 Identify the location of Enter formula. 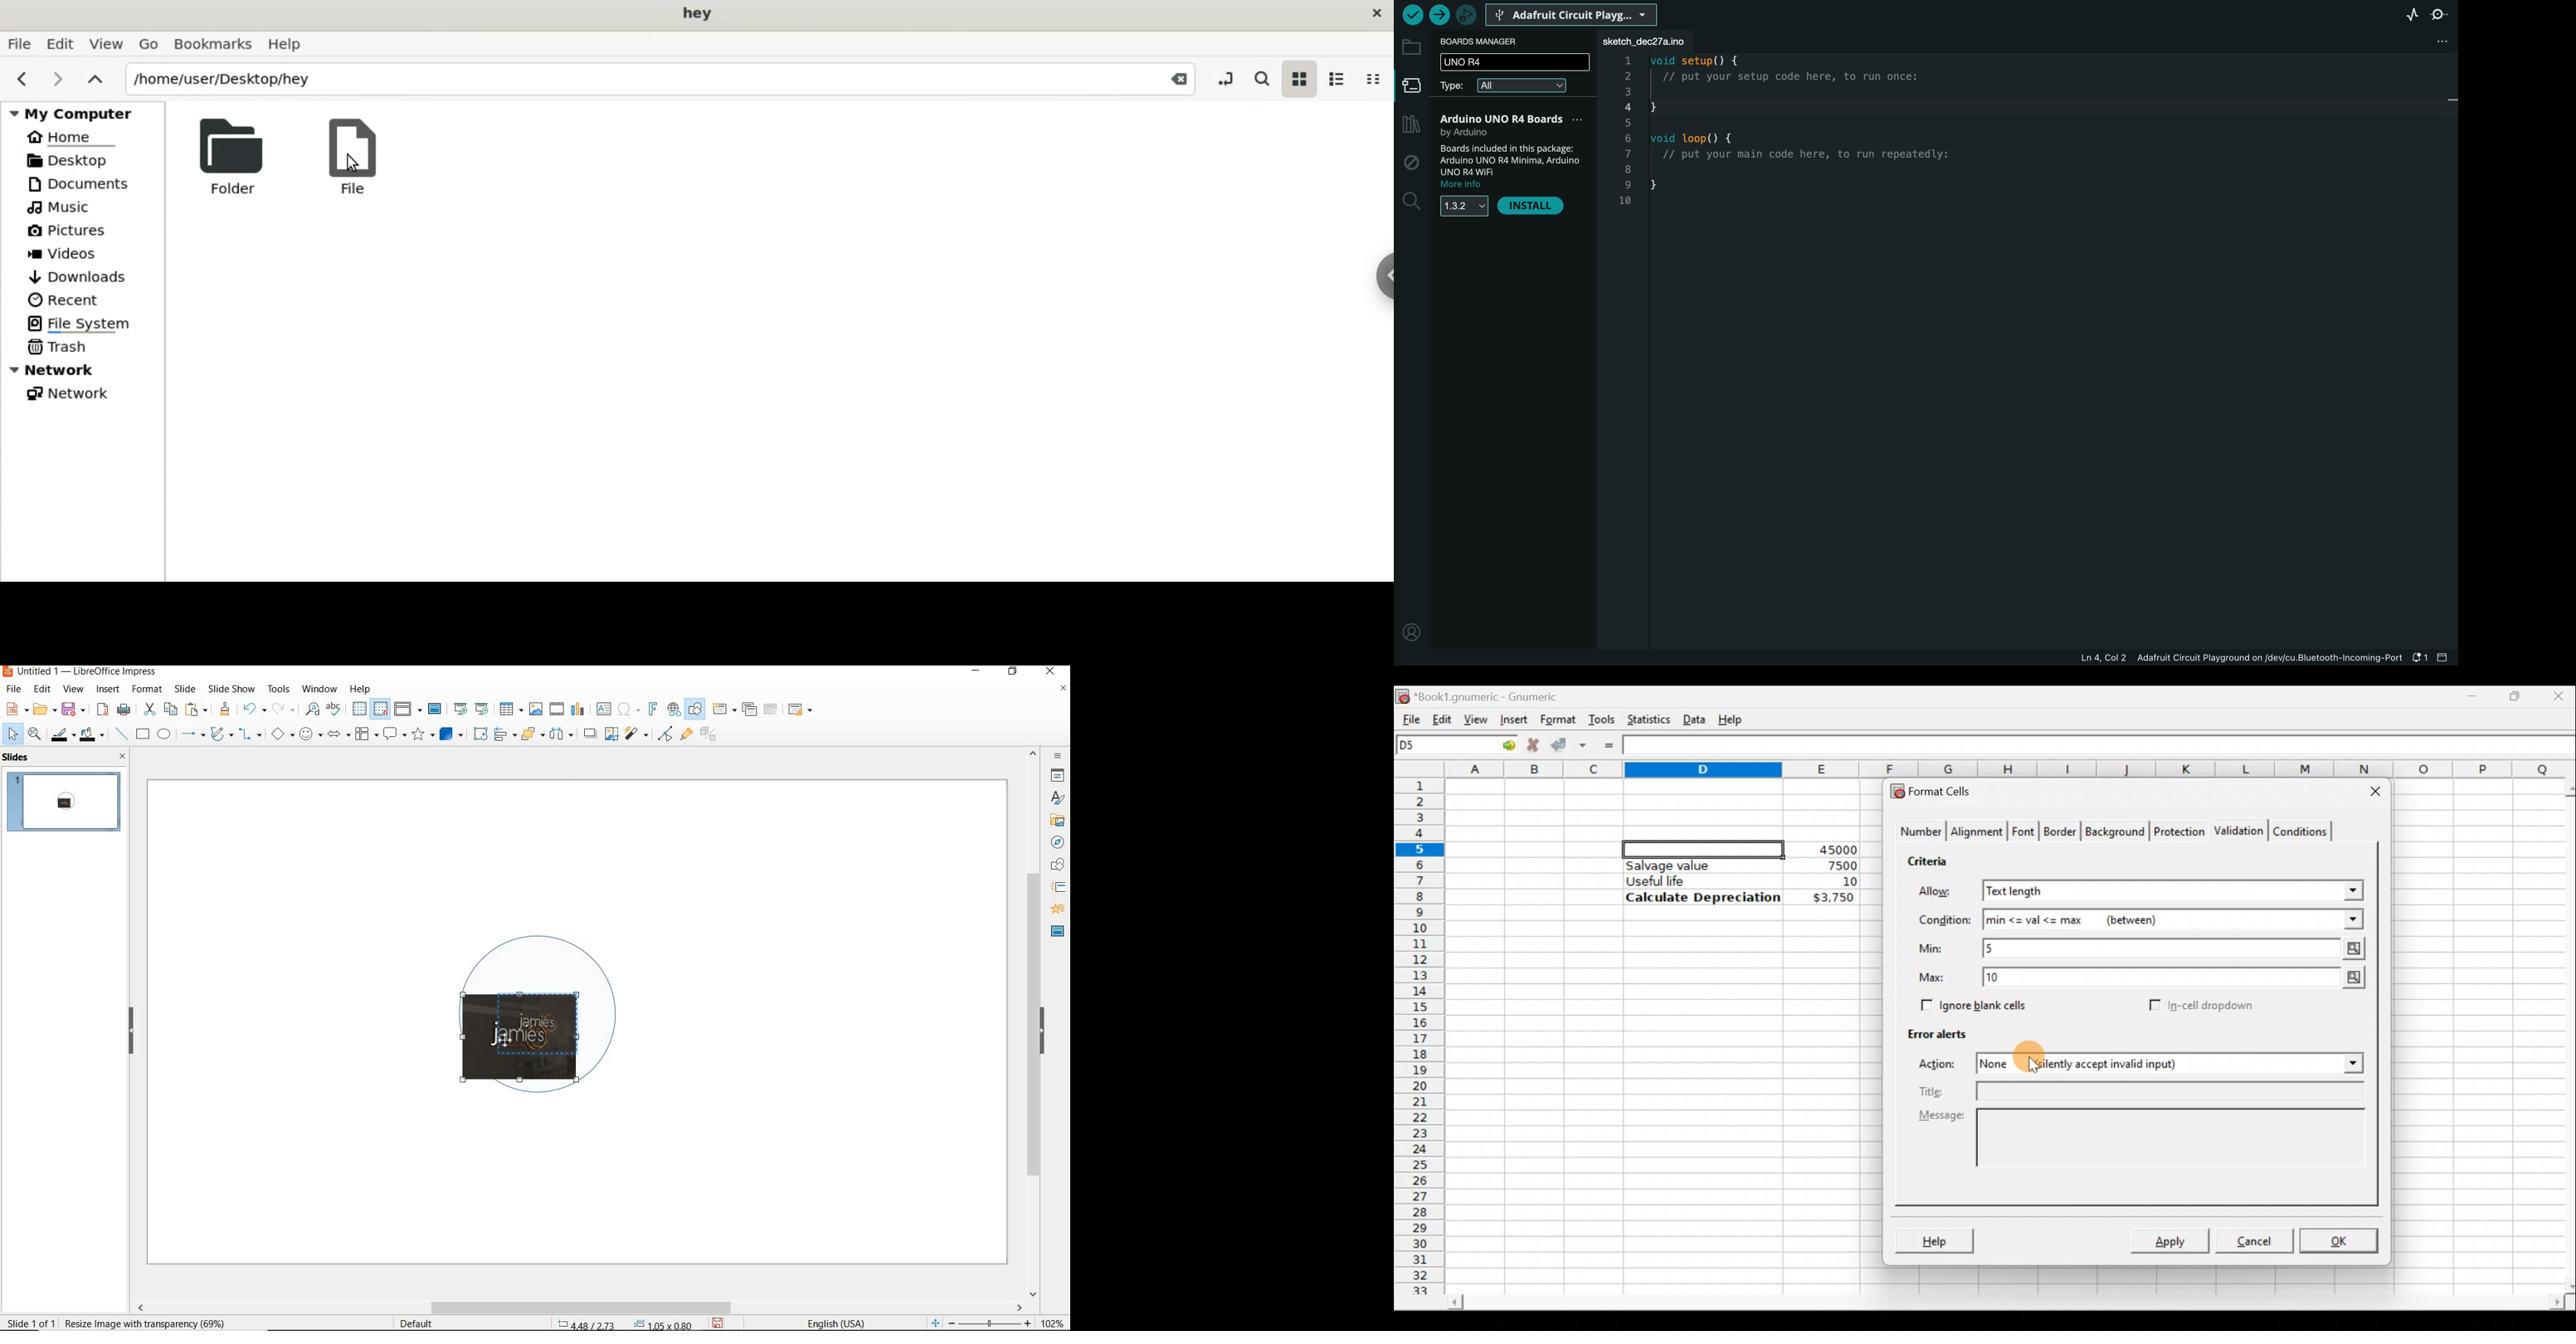
(1609, 746).